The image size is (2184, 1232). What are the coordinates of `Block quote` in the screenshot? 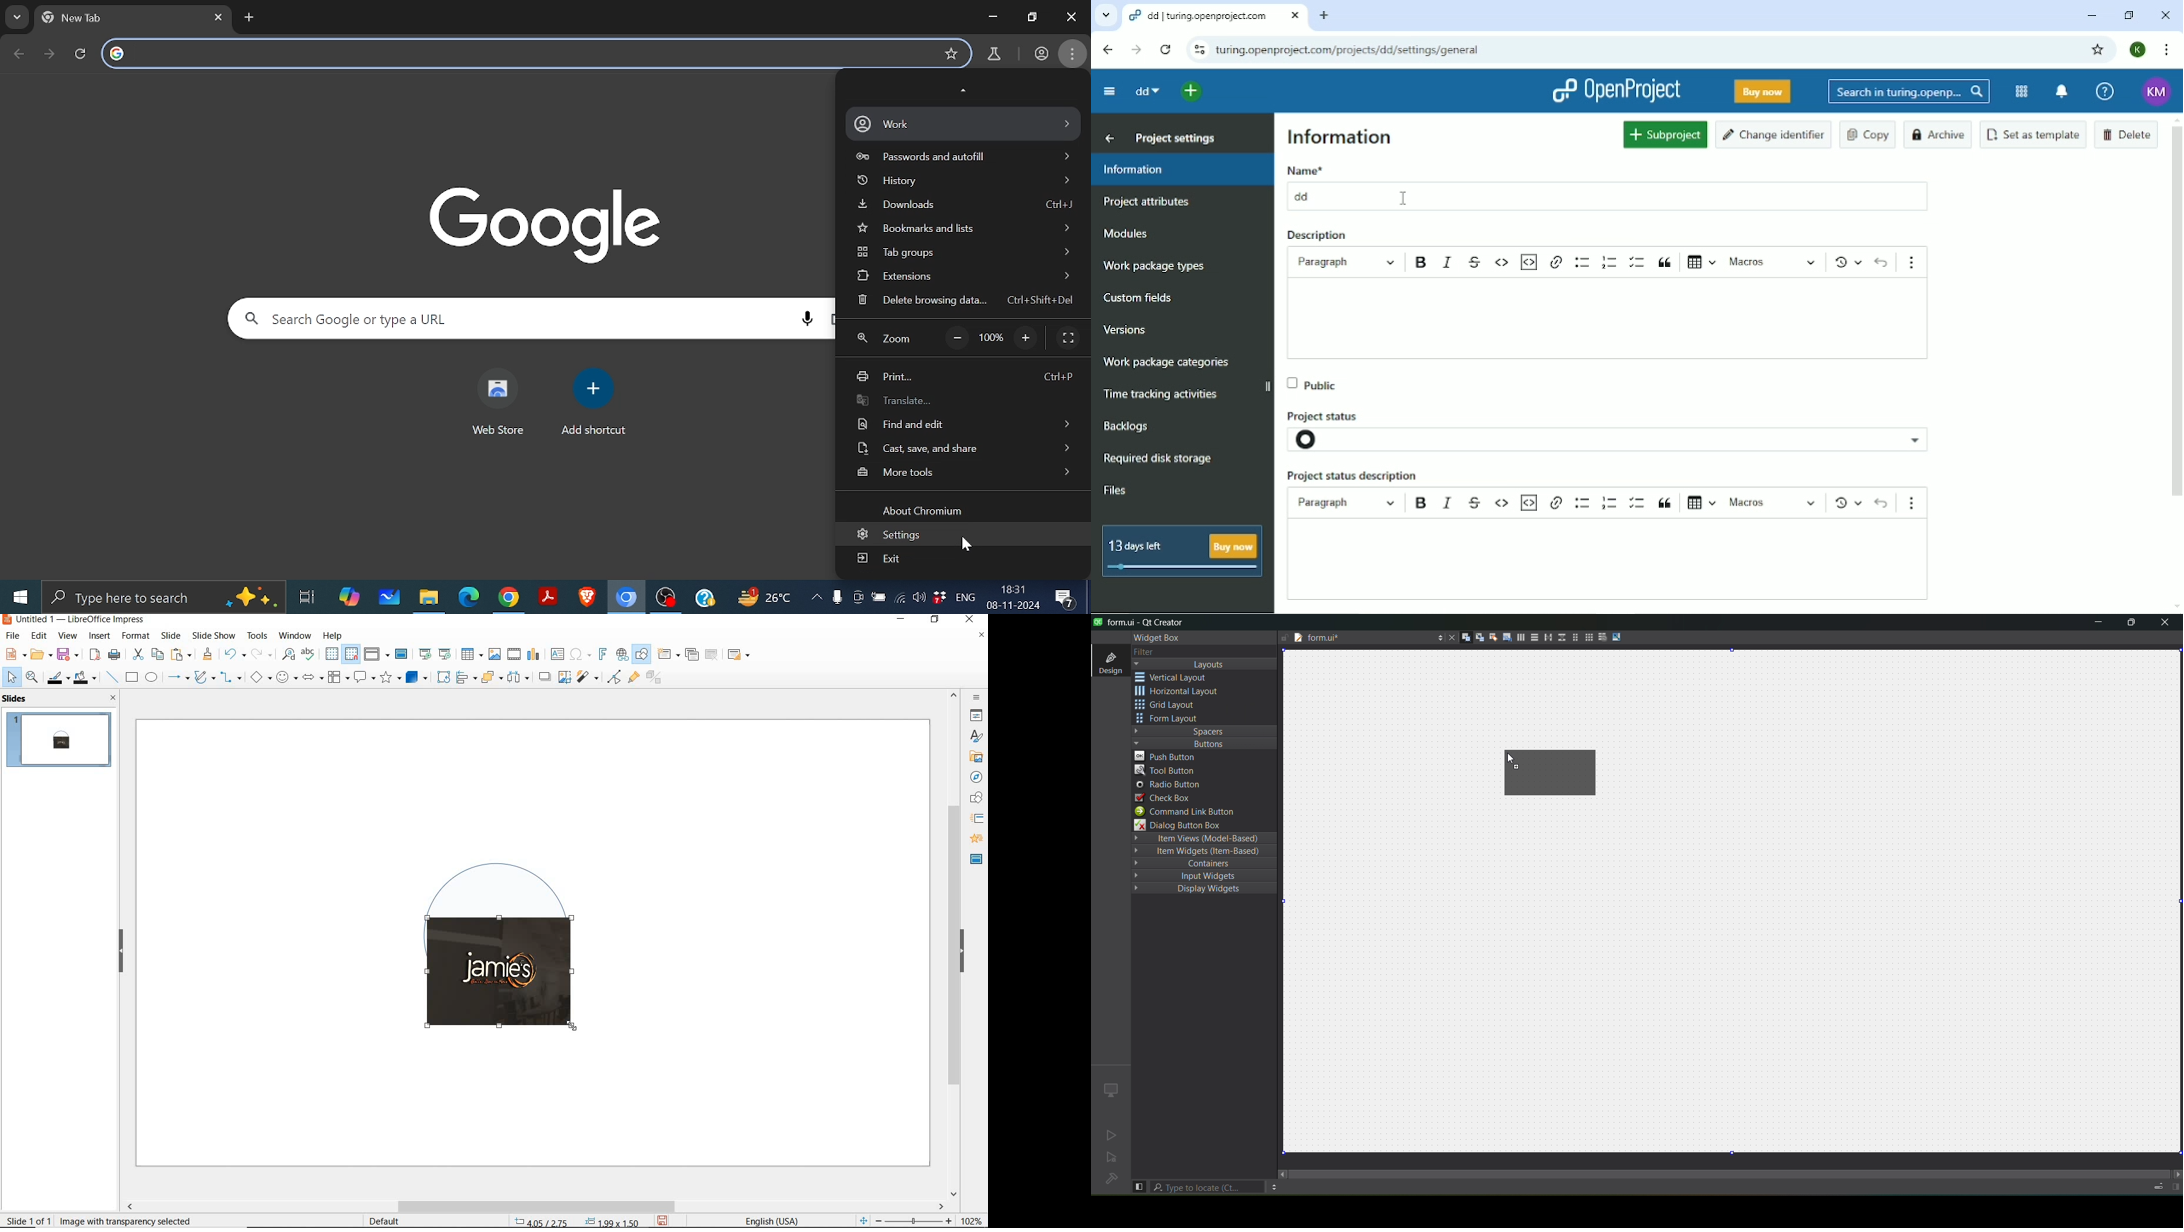 It's located at (1666, 263).